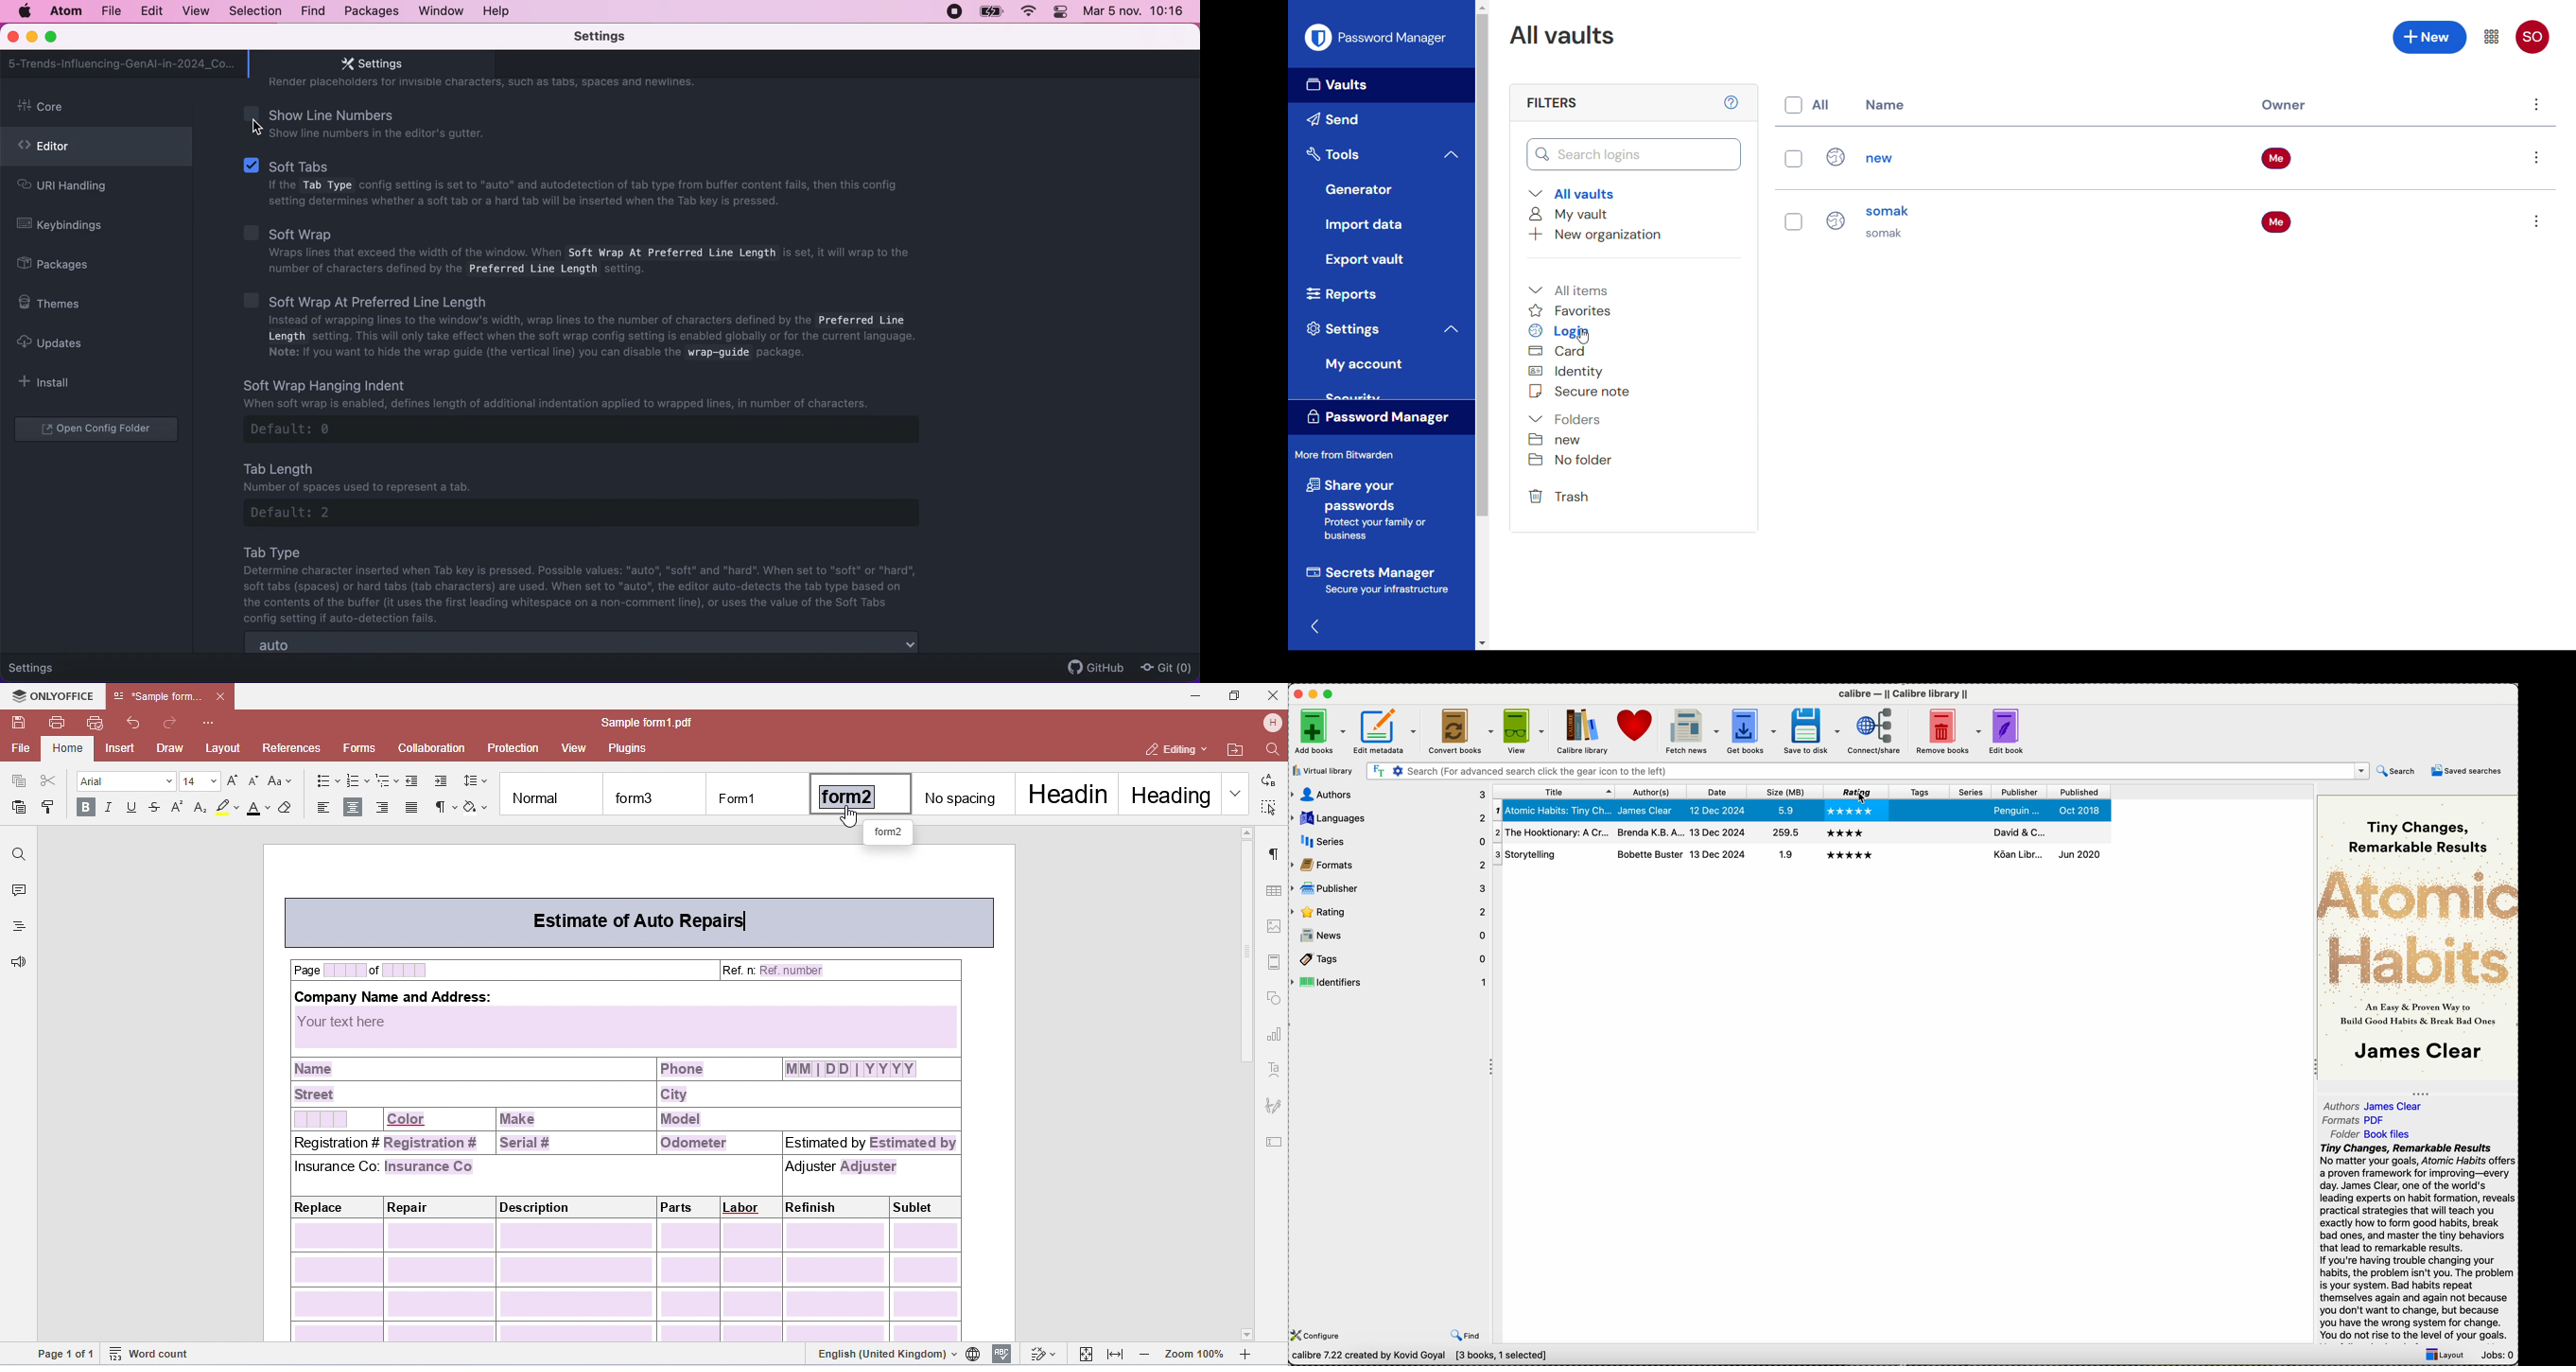 This screenshot has height=1372, width=2576. What do you see at coordinates (1835, 219) in the screenshot?
I see `Login` at bounding box center [1835, 219].